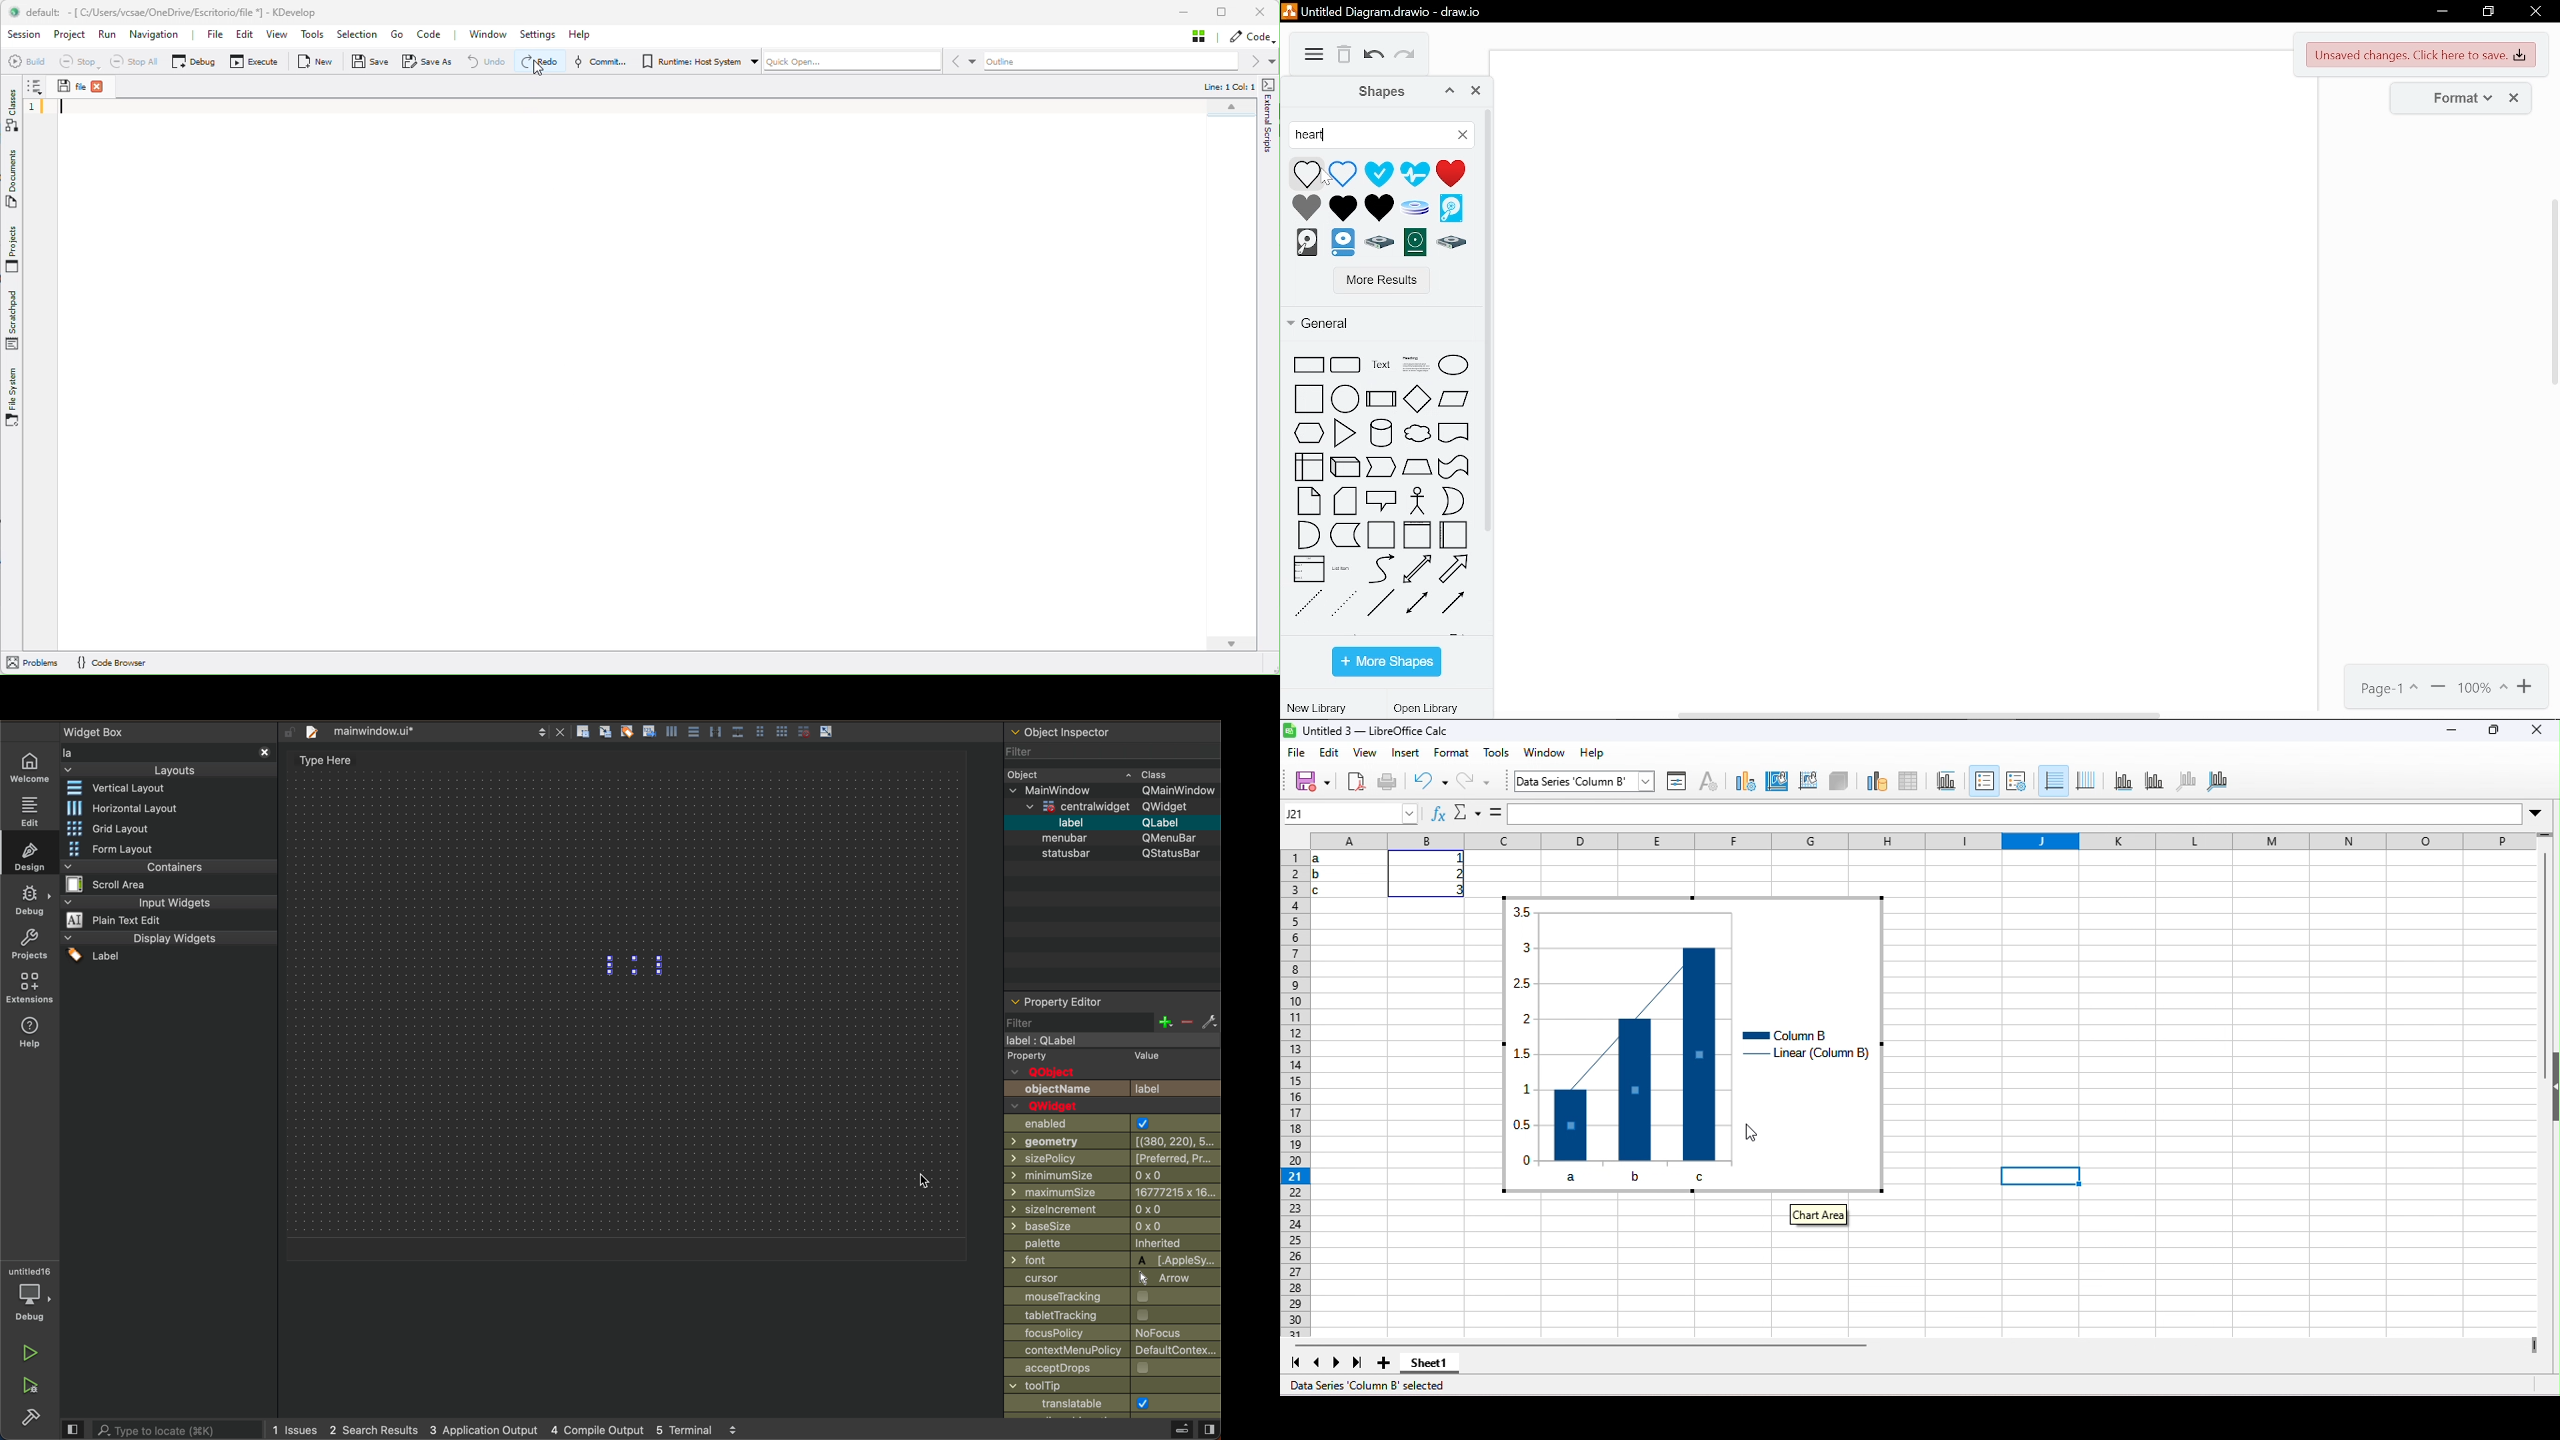  Describe the element at coordinates (2455, 97) in the screenshot. I see `format` at that location.